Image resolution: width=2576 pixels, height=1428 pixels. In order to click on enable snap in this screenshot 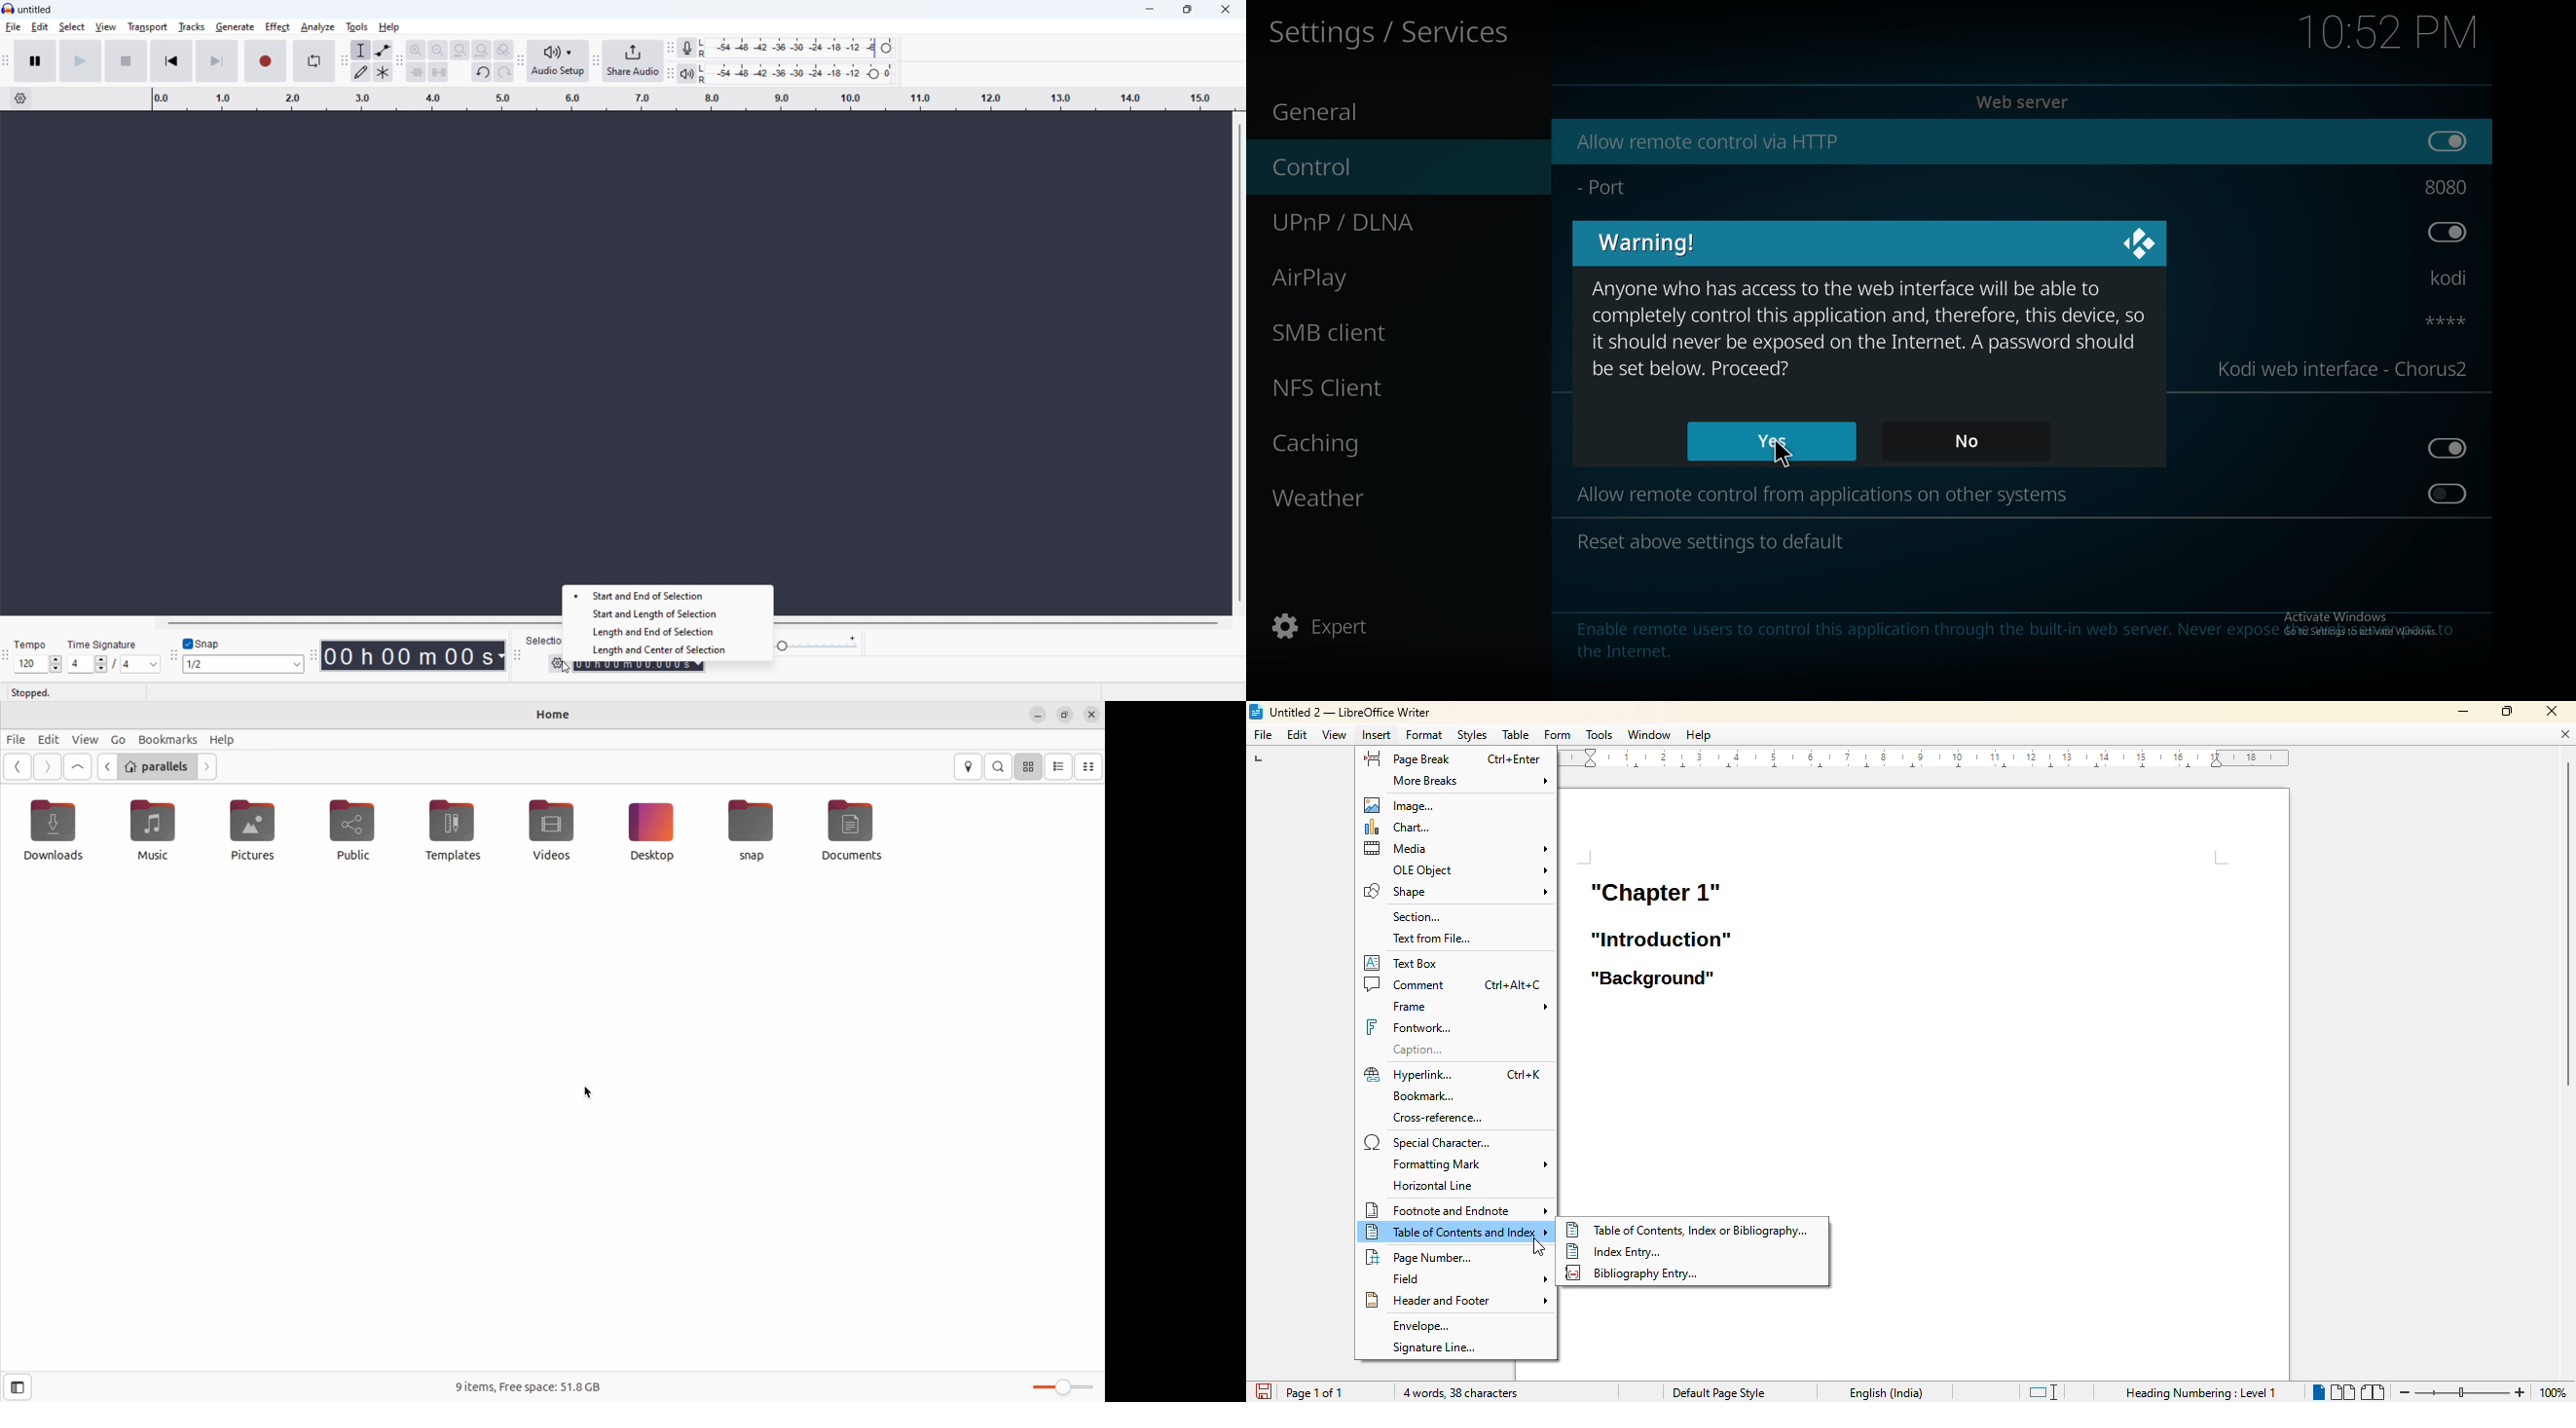, I will do `click(201, 644)`.